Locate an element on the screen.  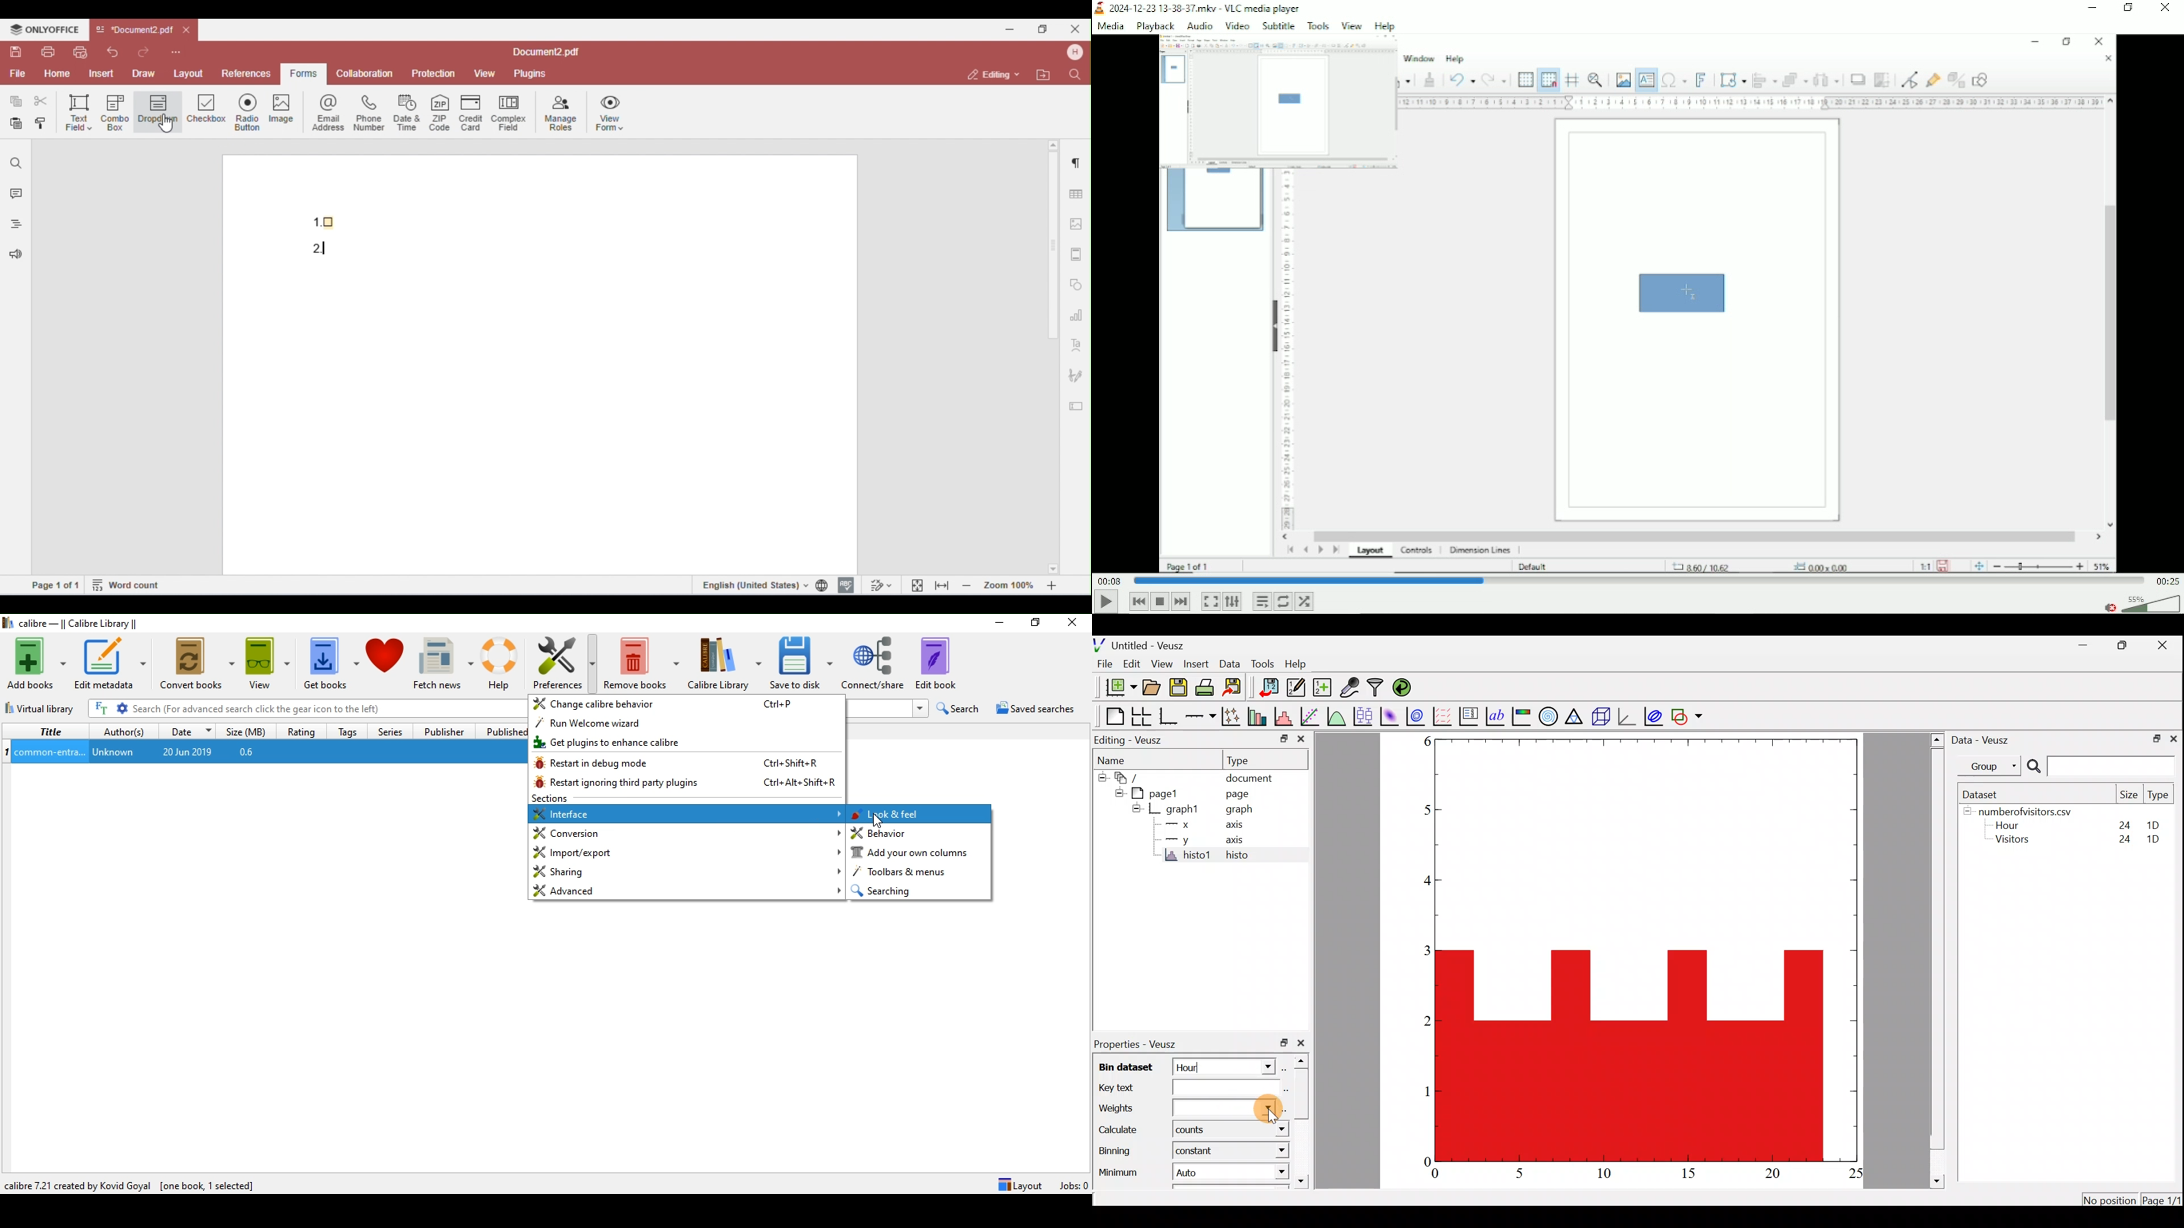
page is located at coordinates (1239, 794).